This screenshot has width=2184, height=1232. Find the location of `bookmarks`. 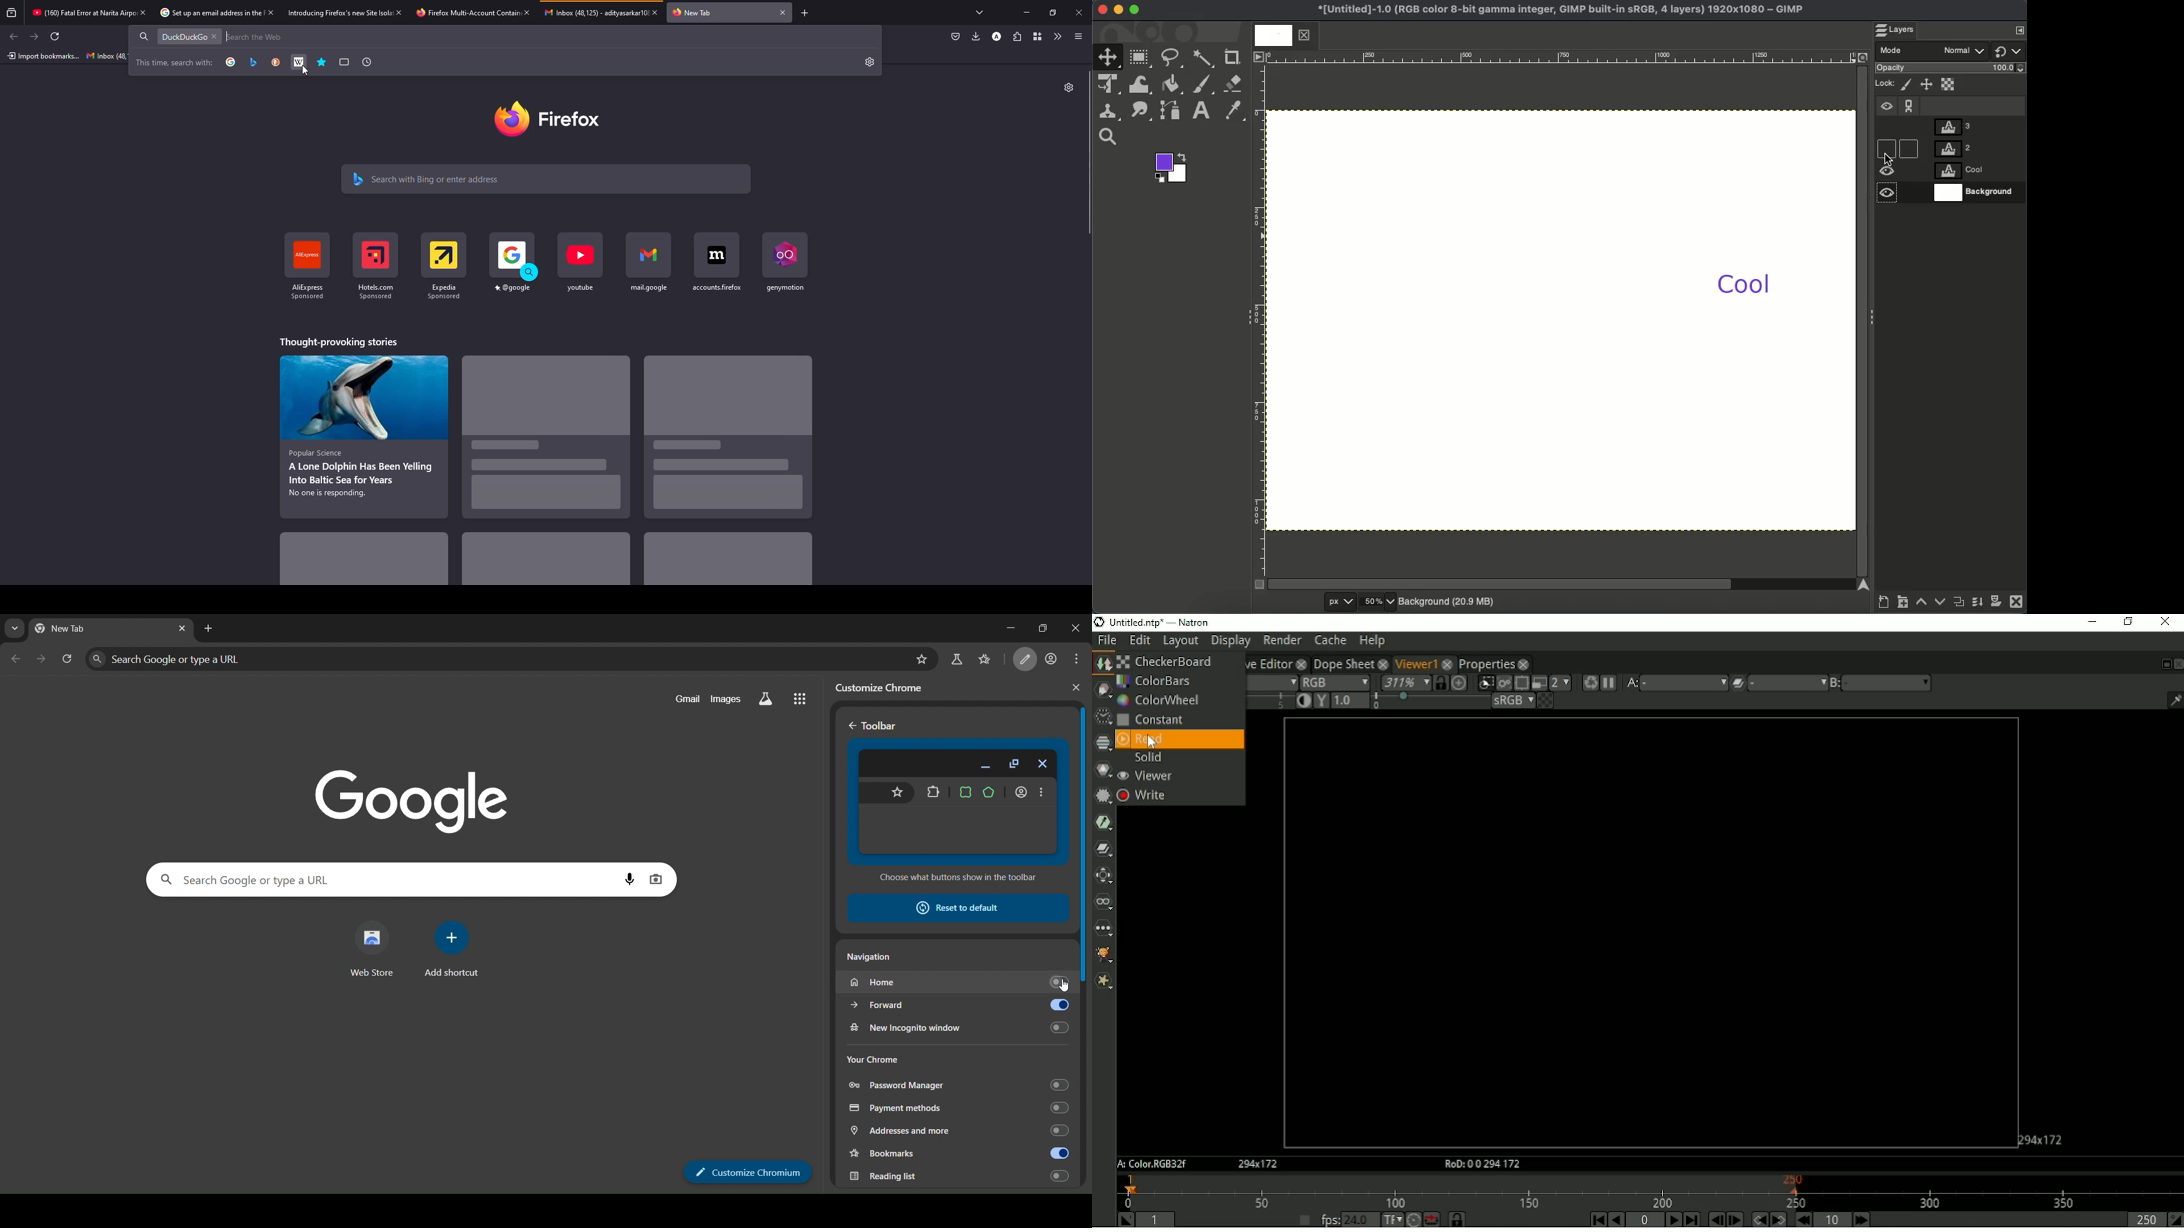

bookmarks is located at coordinates (322, 63).